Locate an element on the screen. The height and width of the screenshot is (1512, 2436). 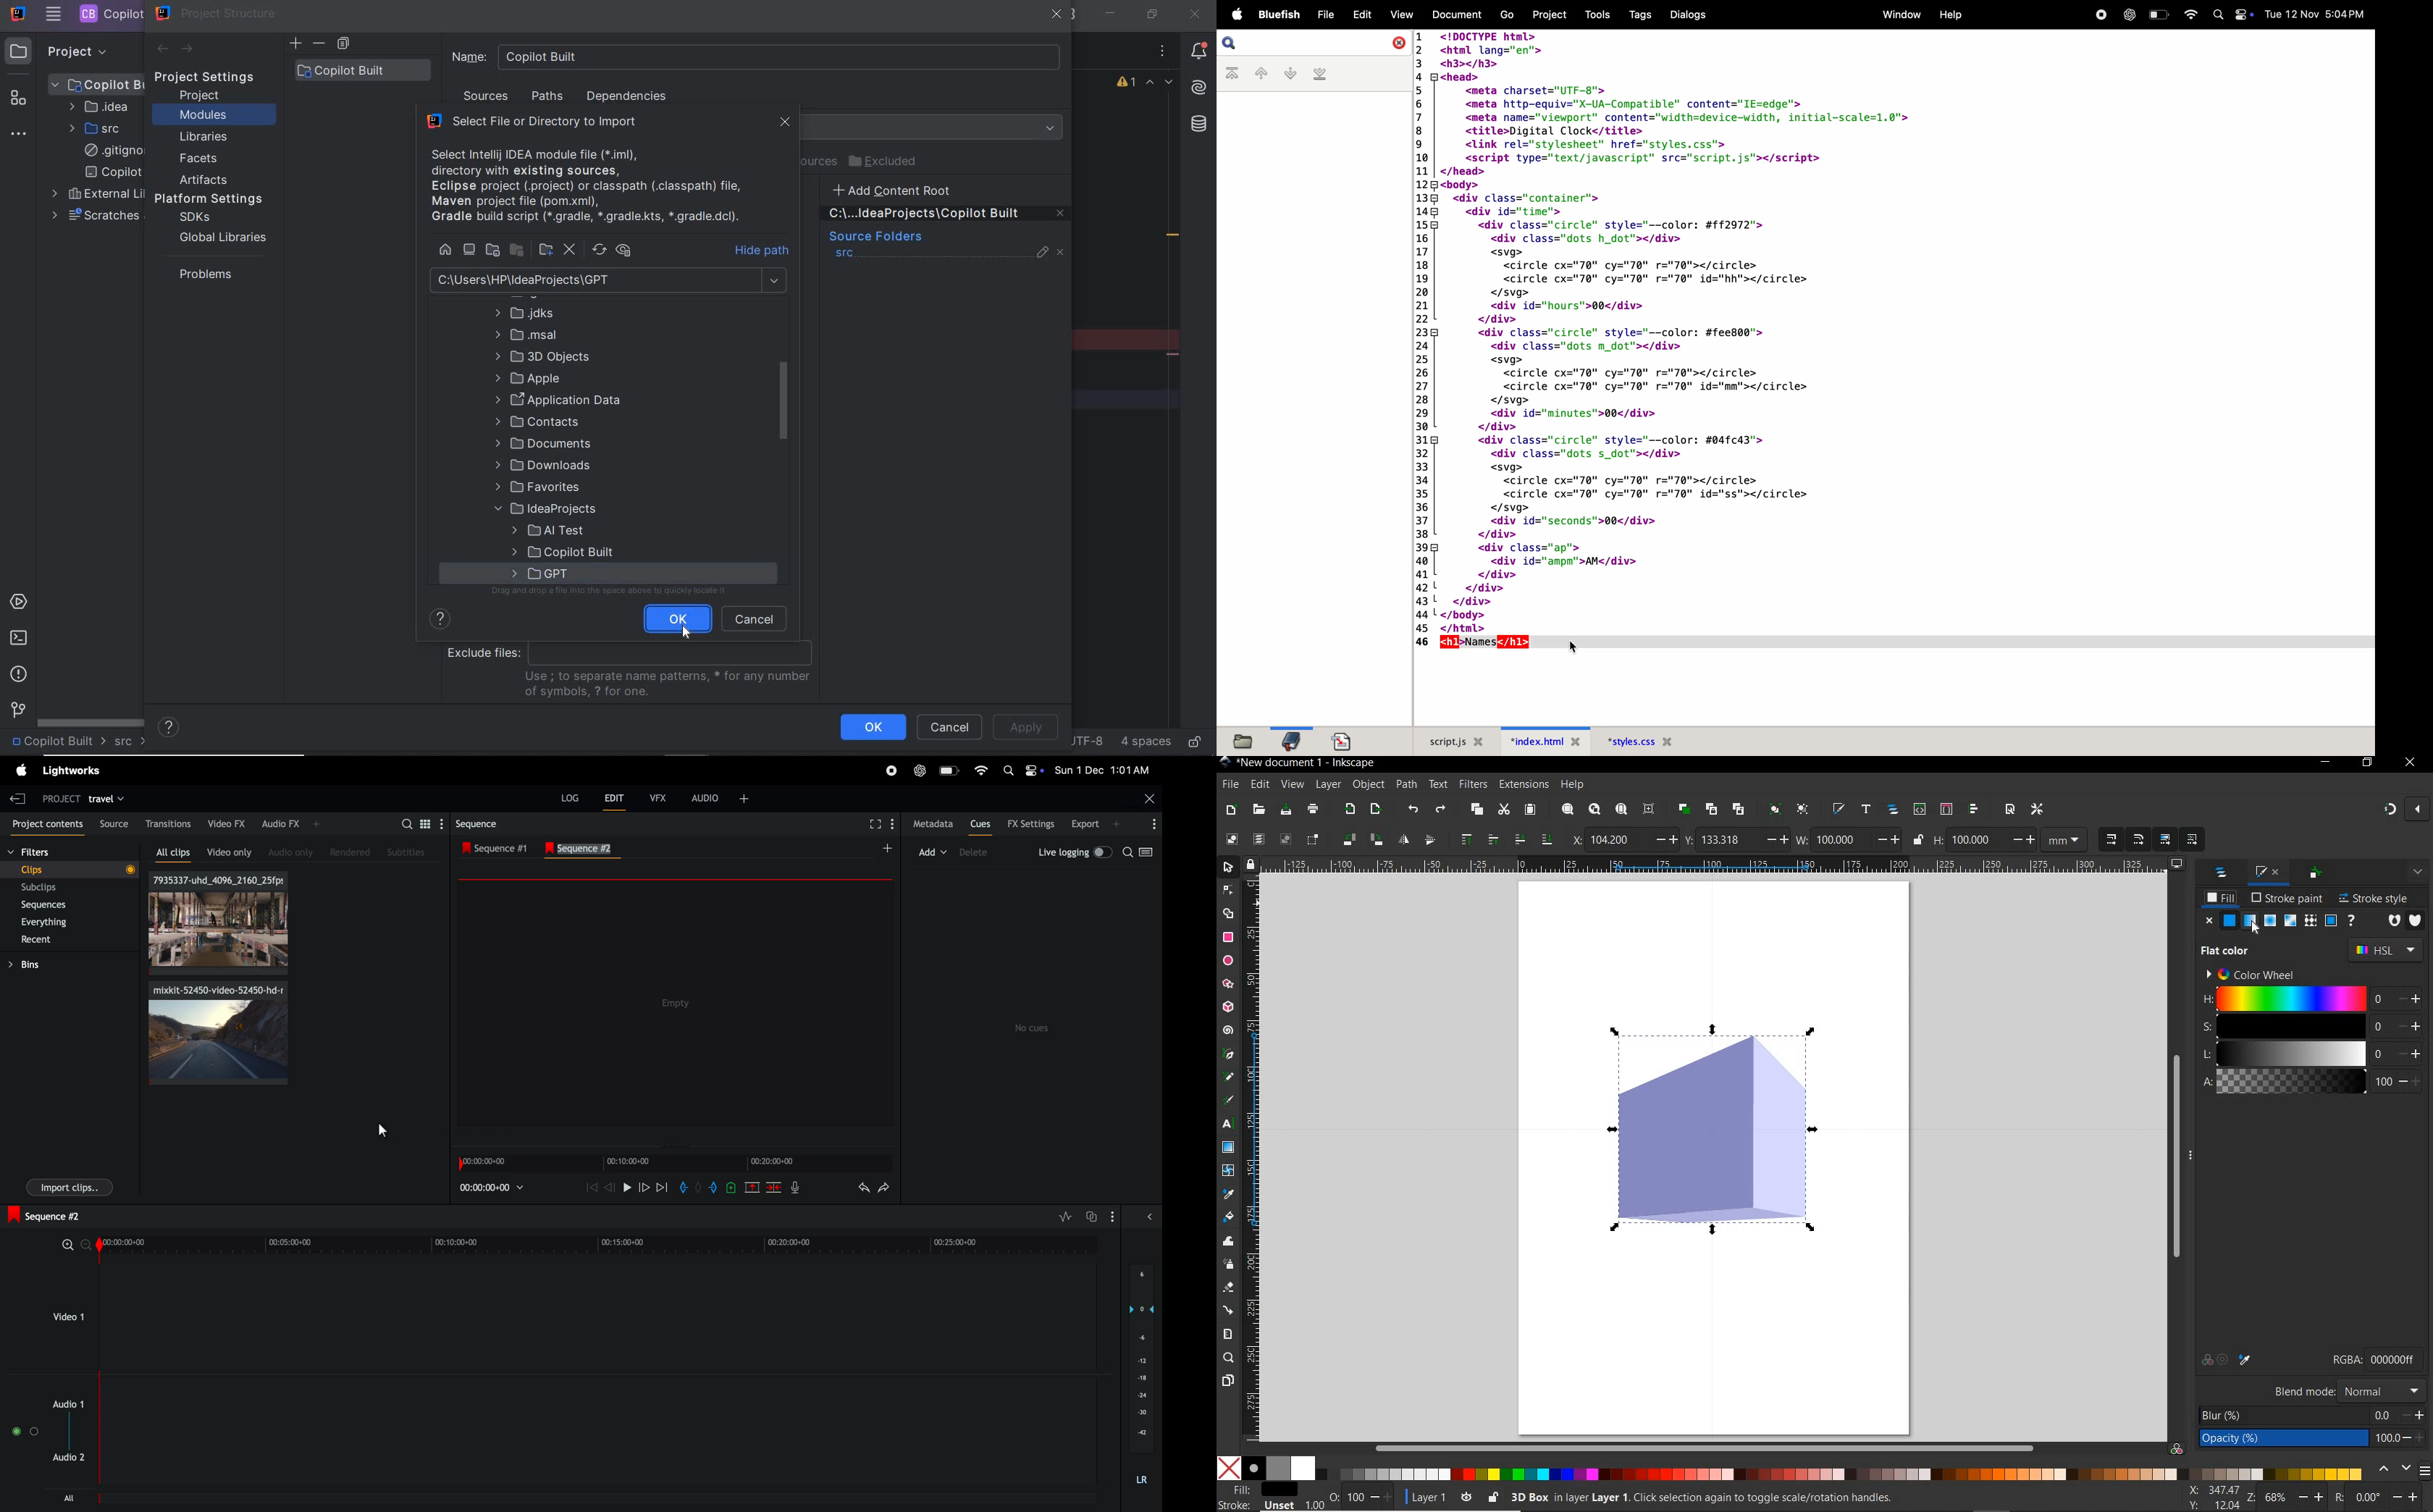
close is located at coordinates (1397, 43).